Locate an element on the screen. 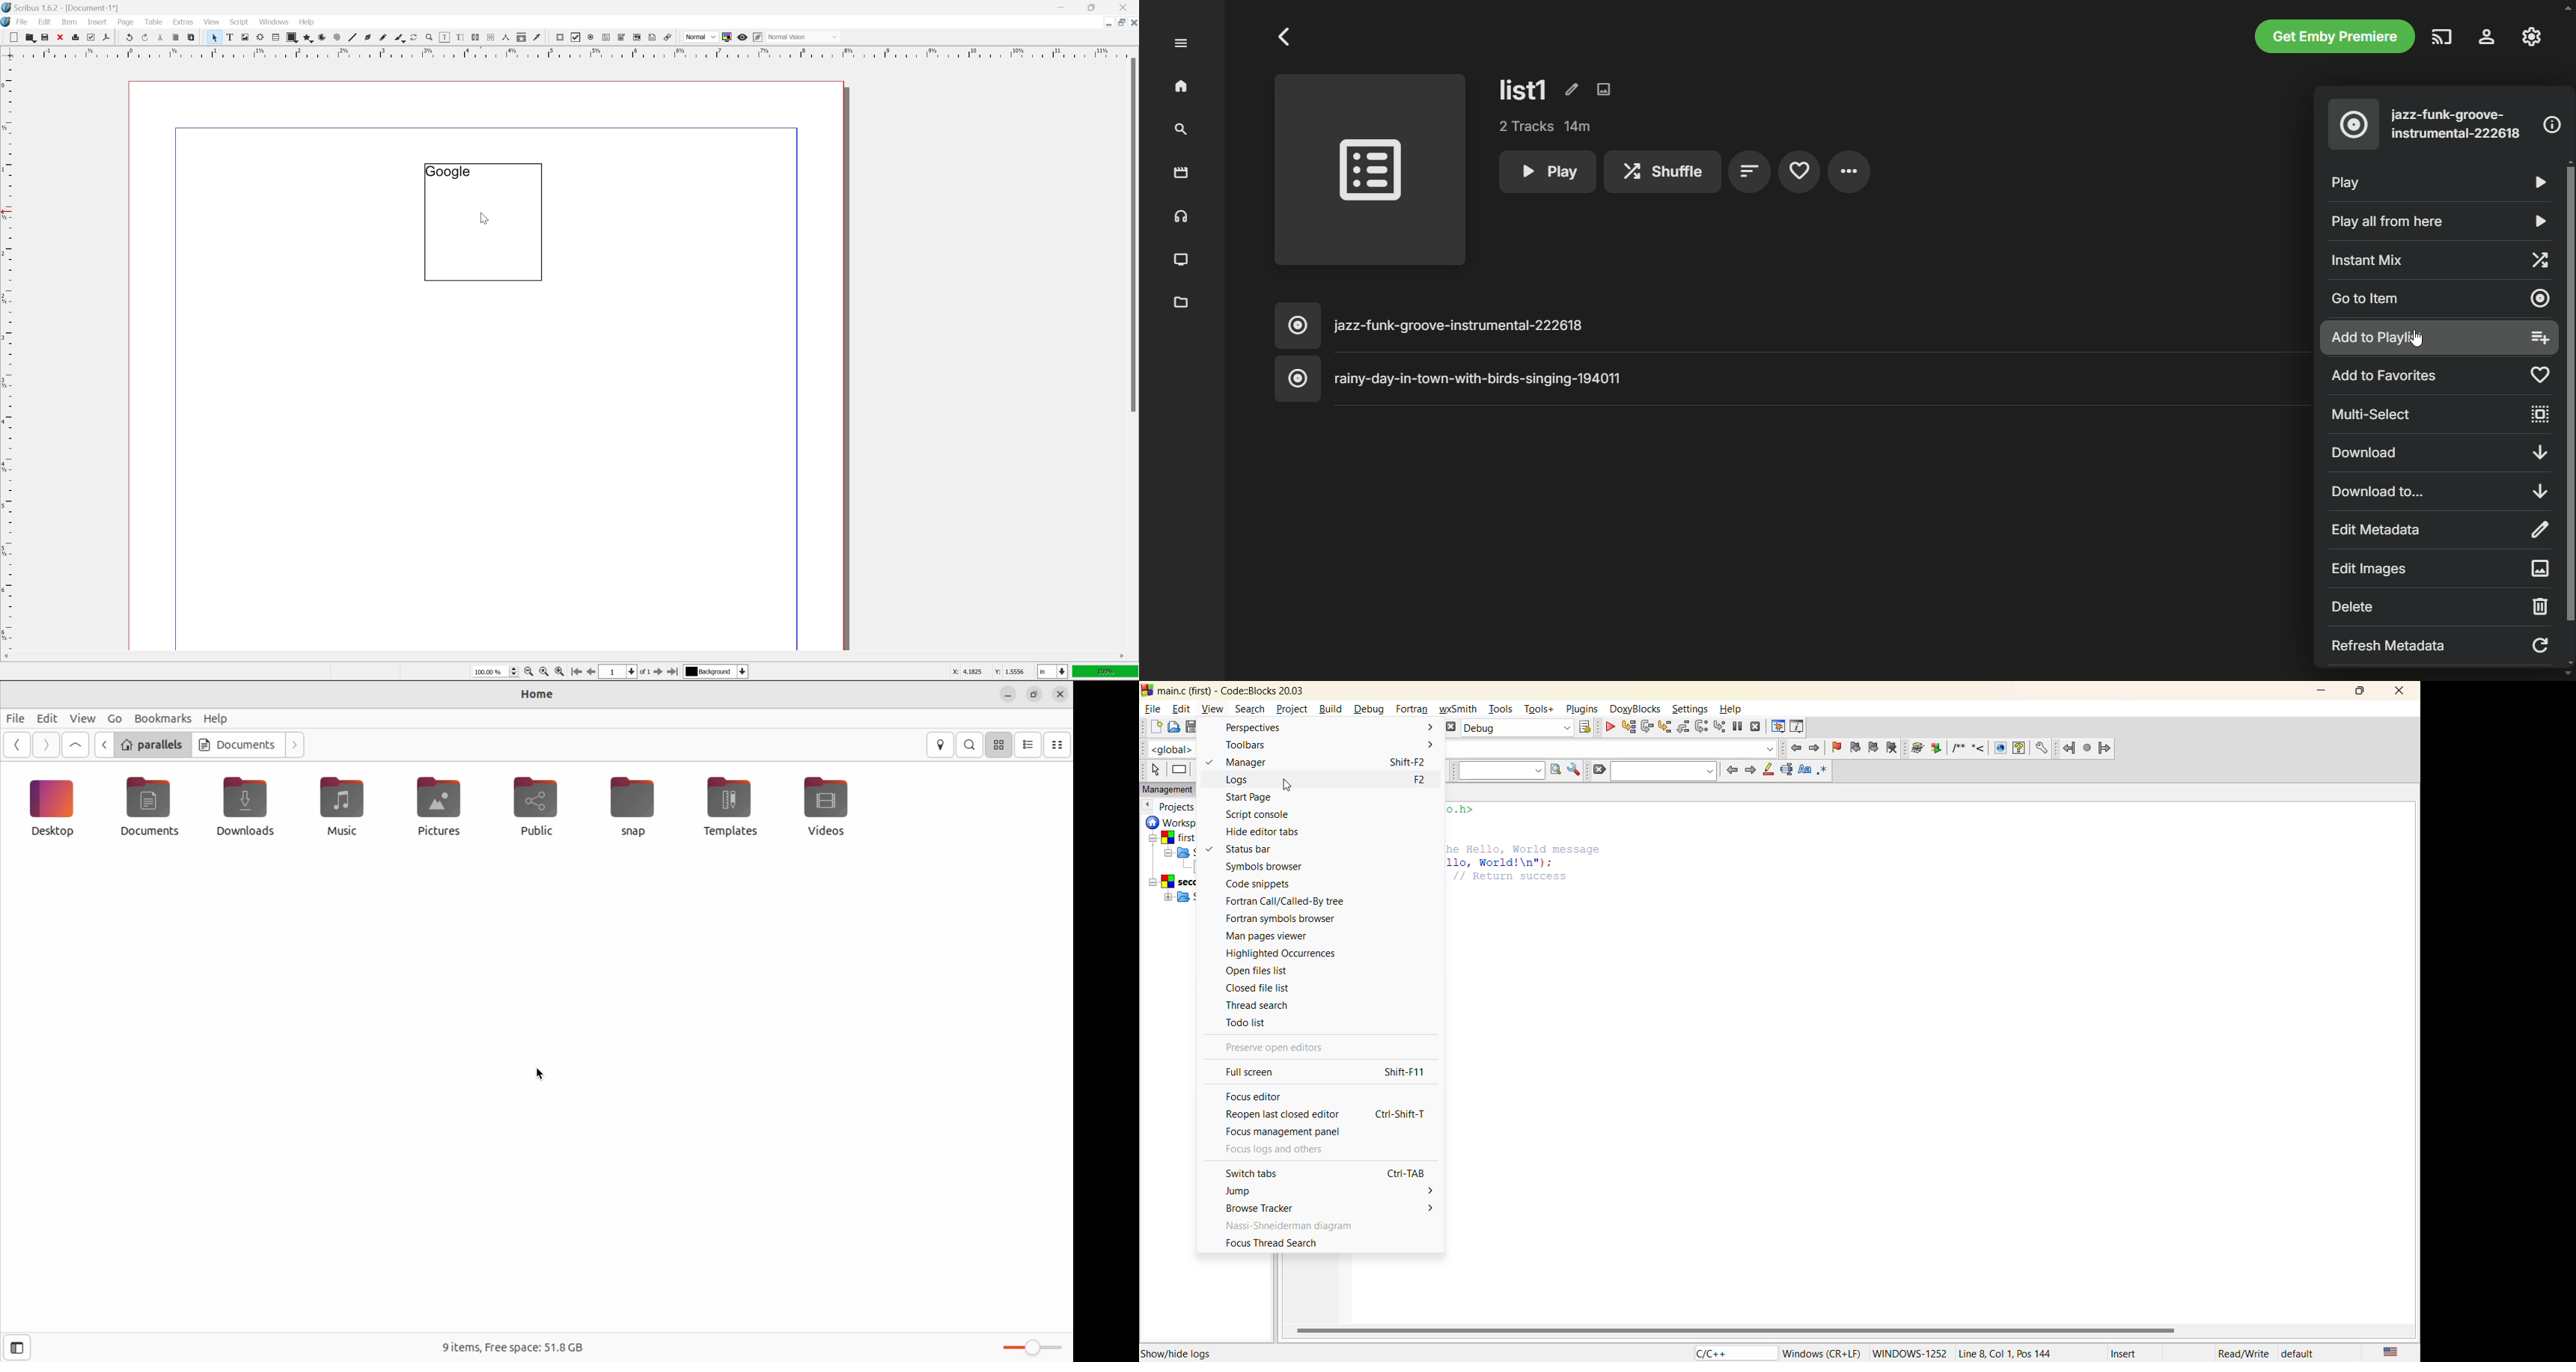 The width and height of the screenshot is (2576, 1372). image frame is located at coordinates (245, 38).